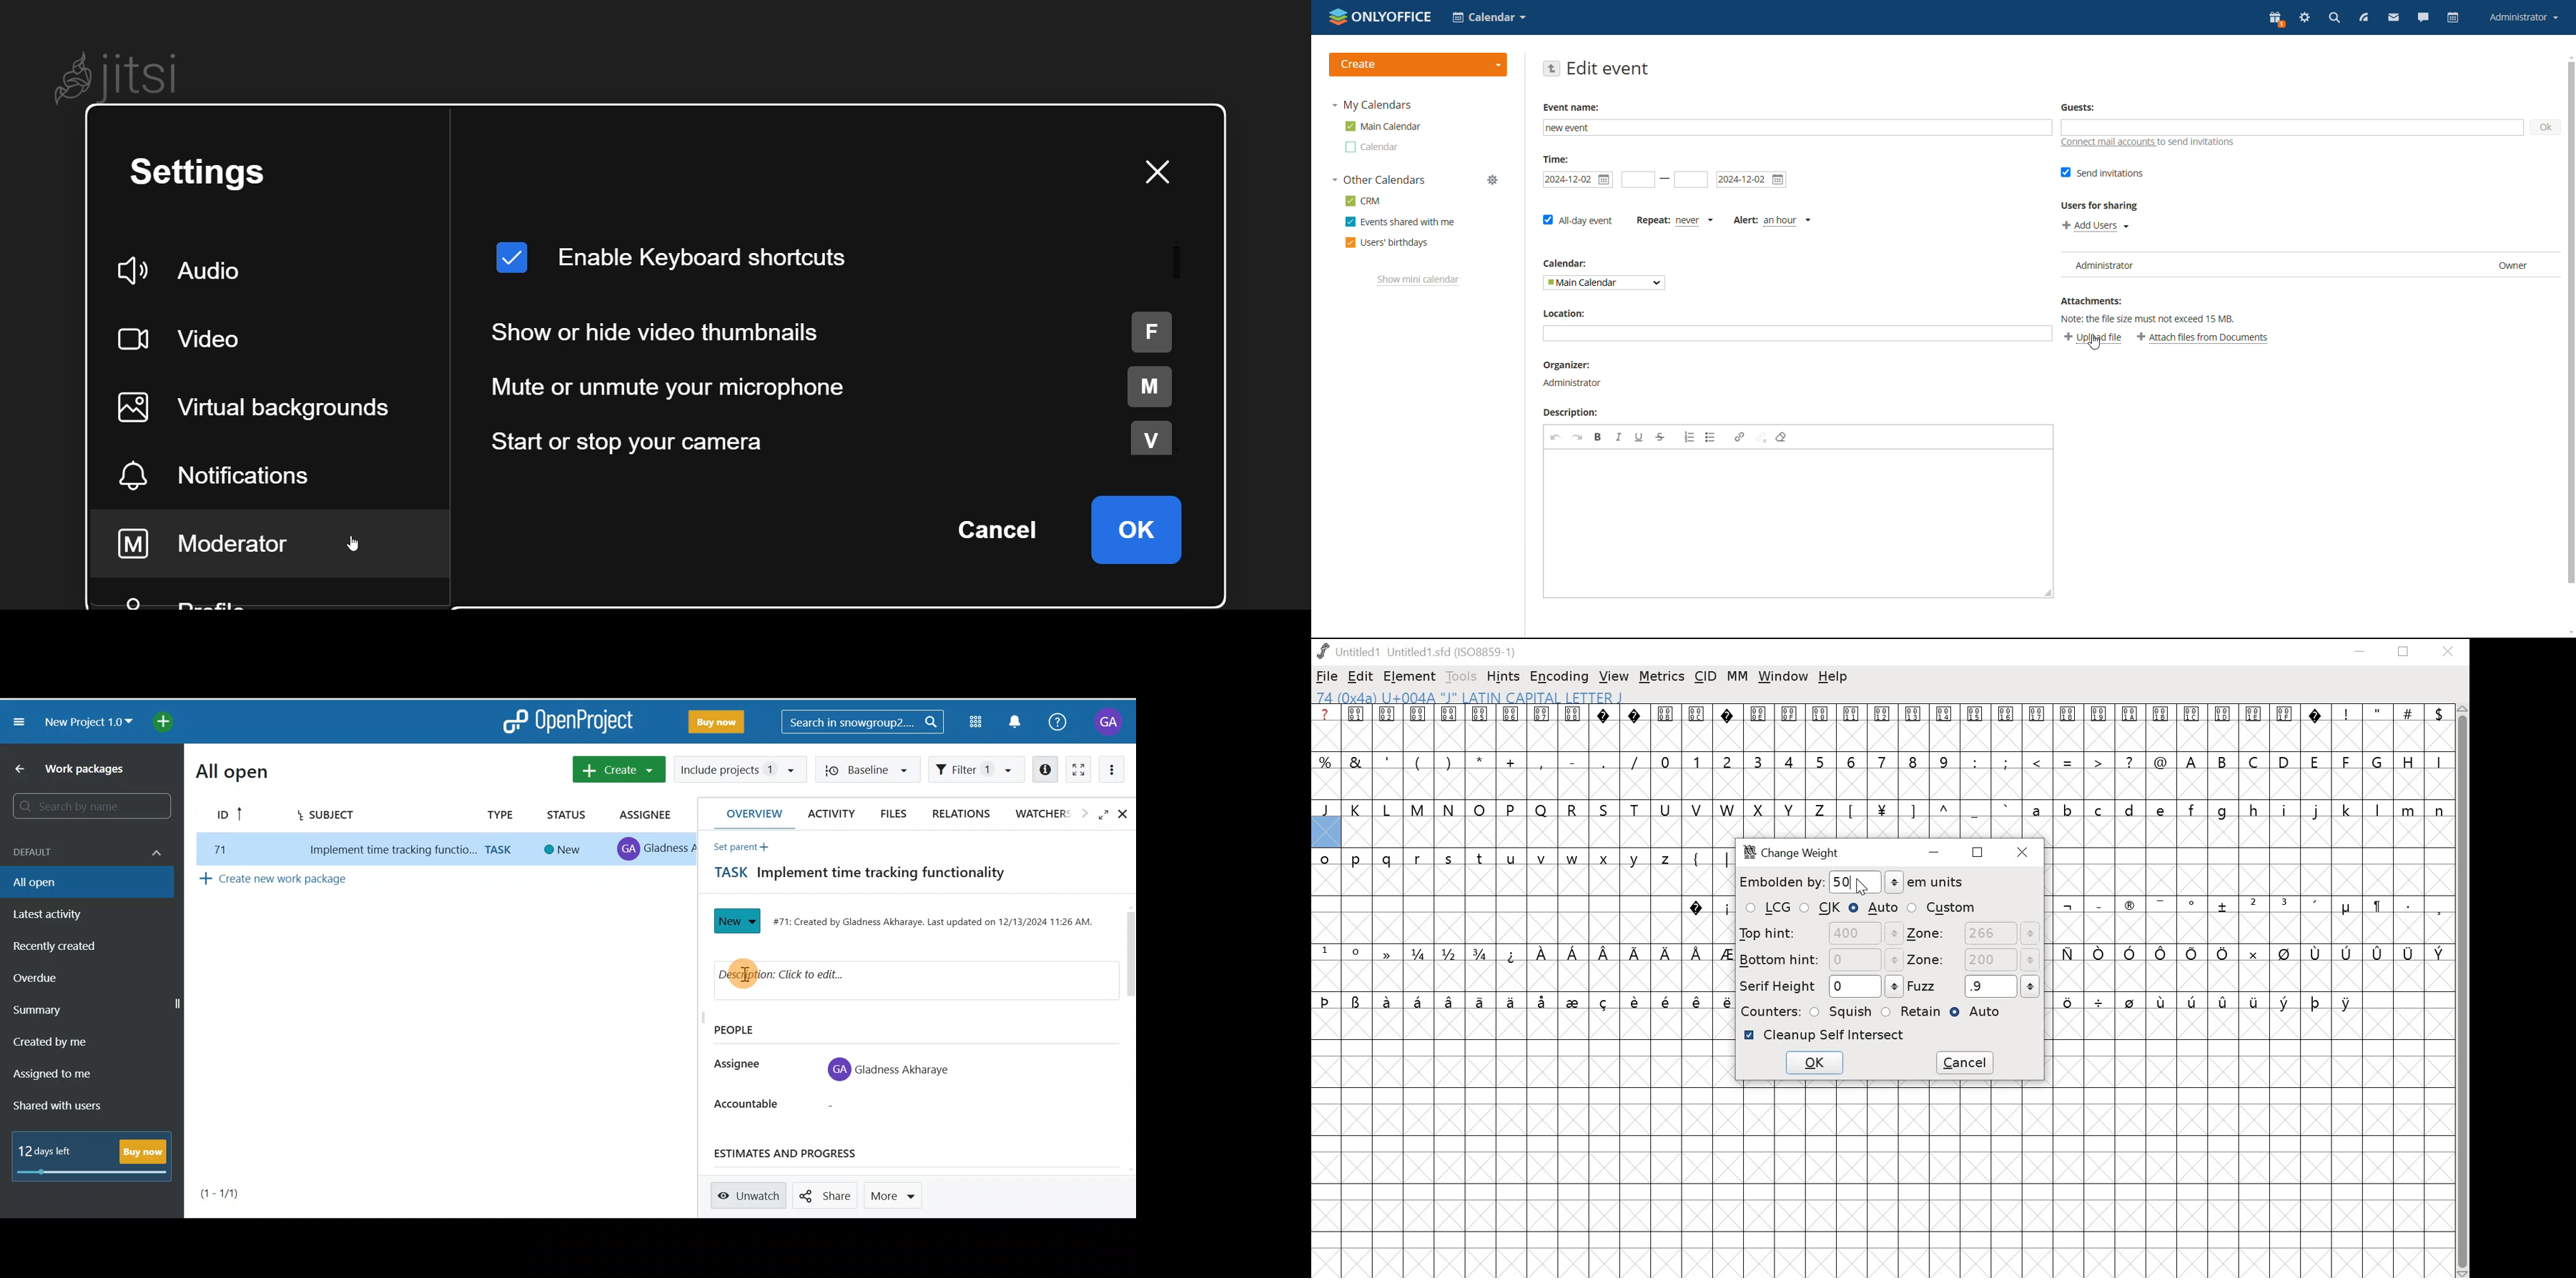 The height and width of the screenshot is (1288, 2576). What do you see at coordinates (1498, 861) in the screenshot?
I see `lowercase letters` at bounding box center [1498, 861].